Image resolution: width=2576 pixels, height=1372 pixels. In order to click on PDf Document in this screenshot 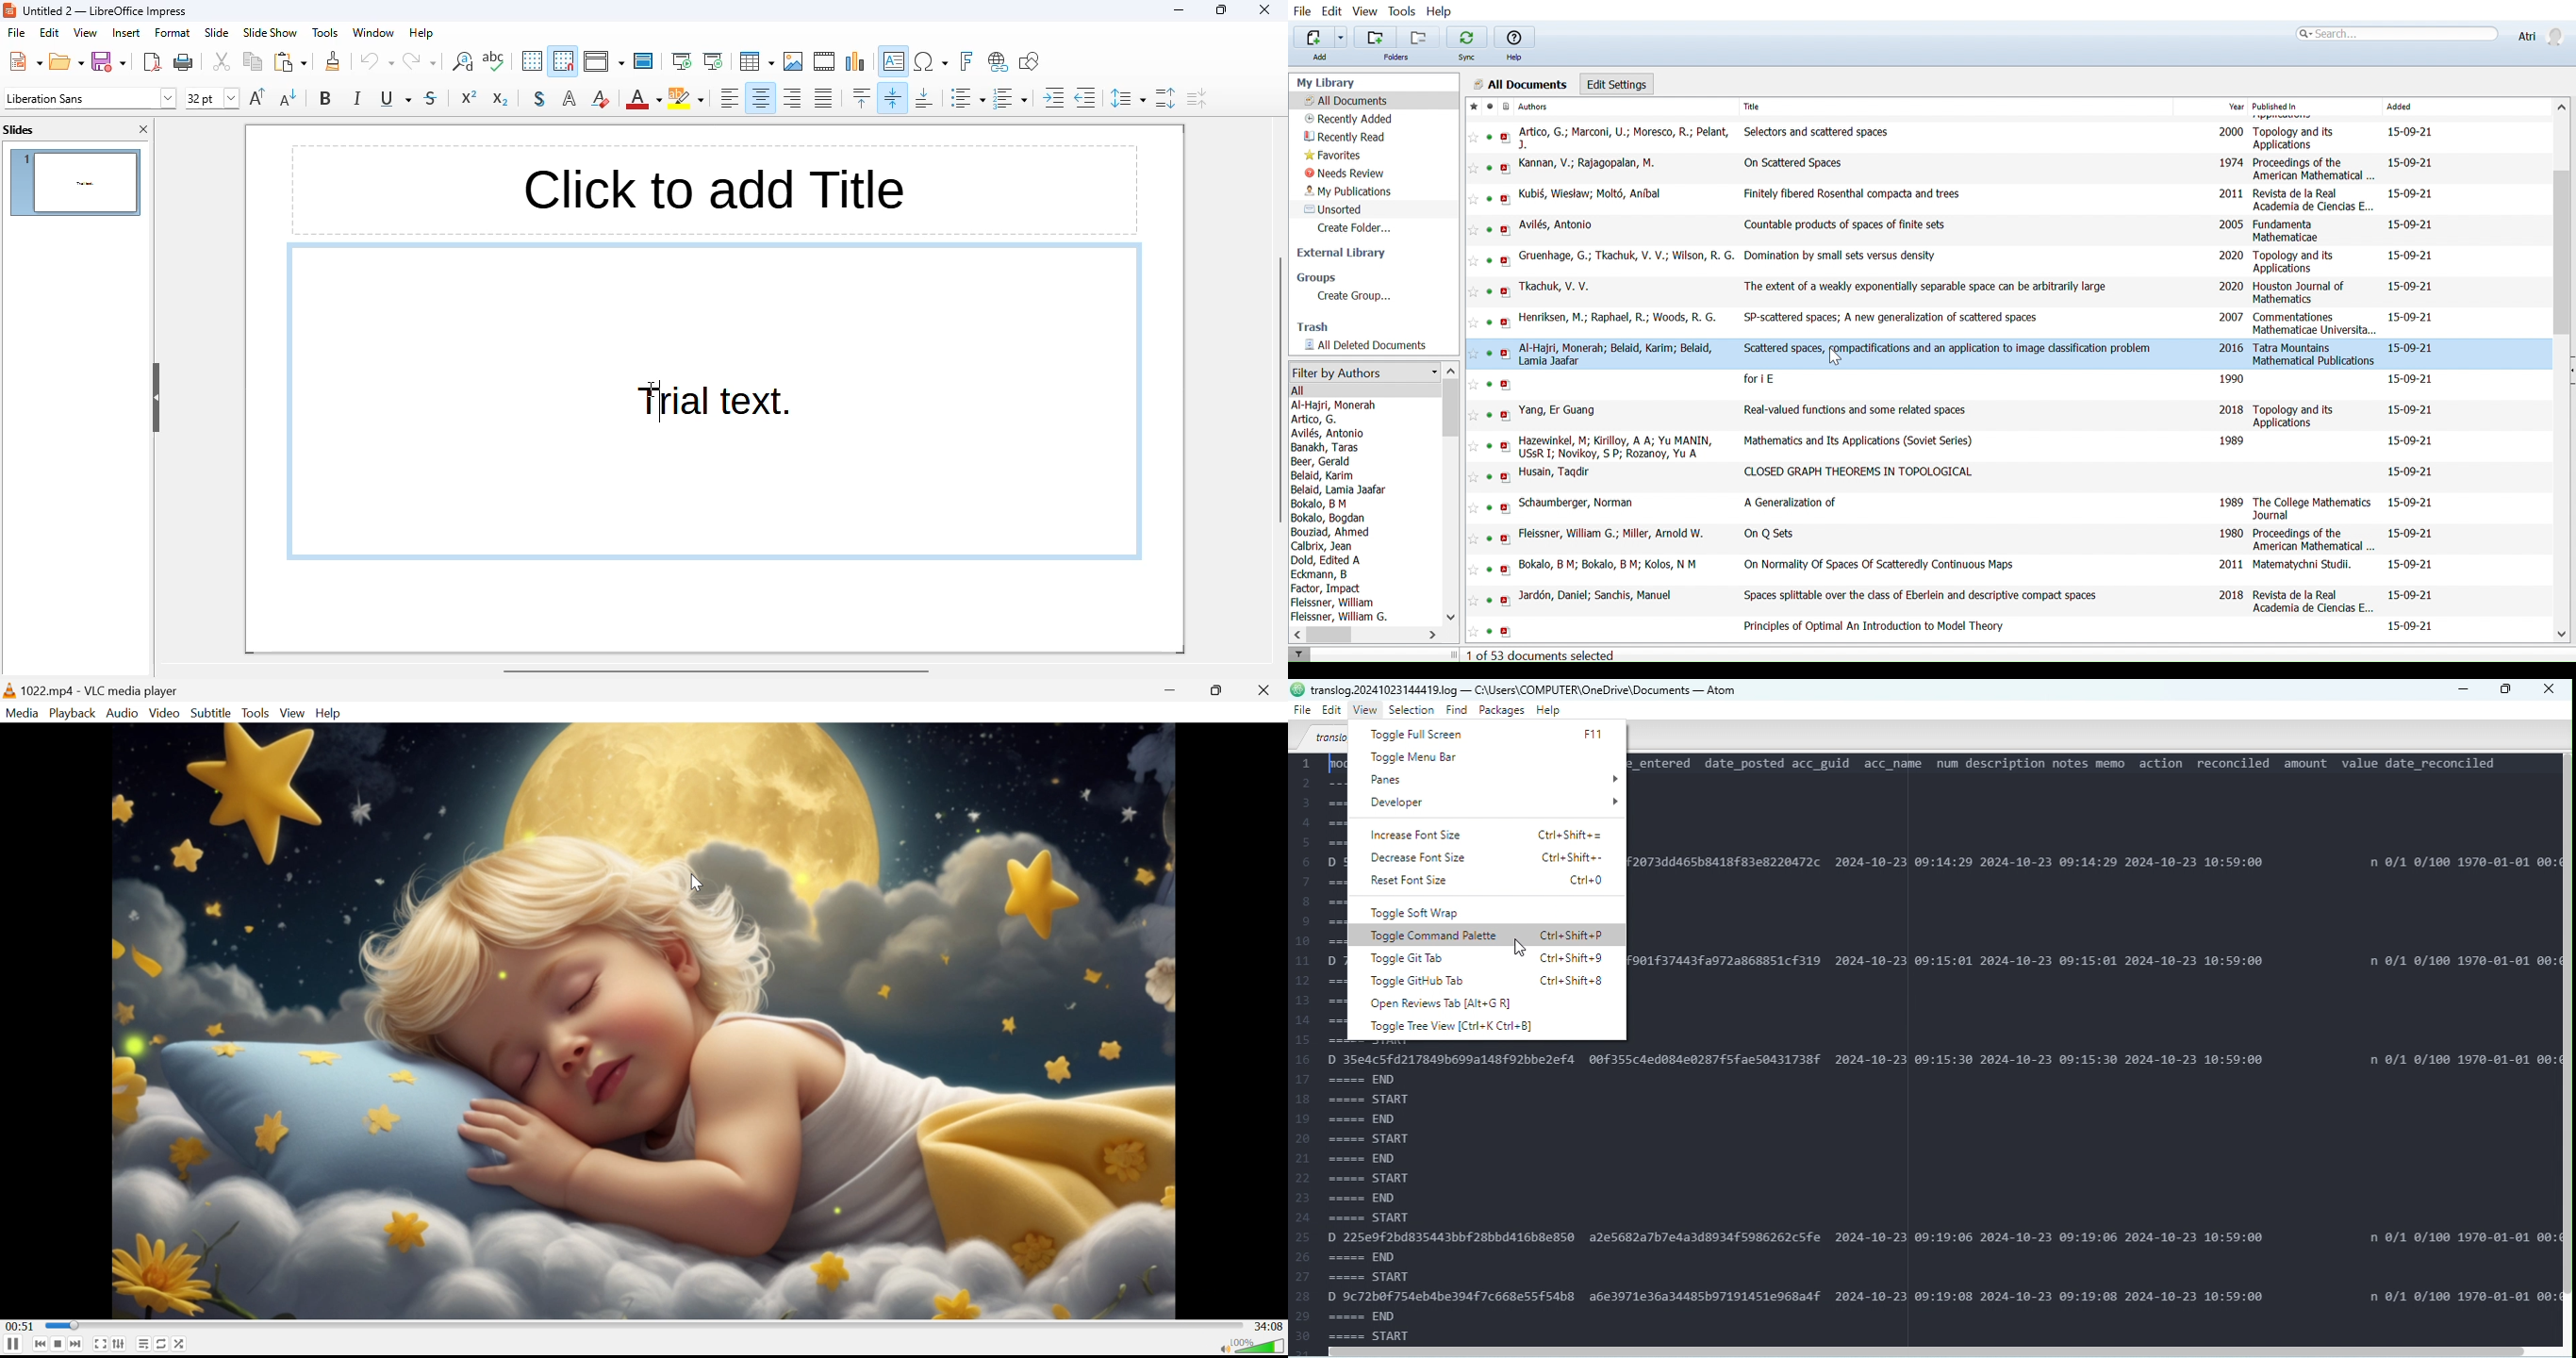, I will do `click(1505, 448)`.